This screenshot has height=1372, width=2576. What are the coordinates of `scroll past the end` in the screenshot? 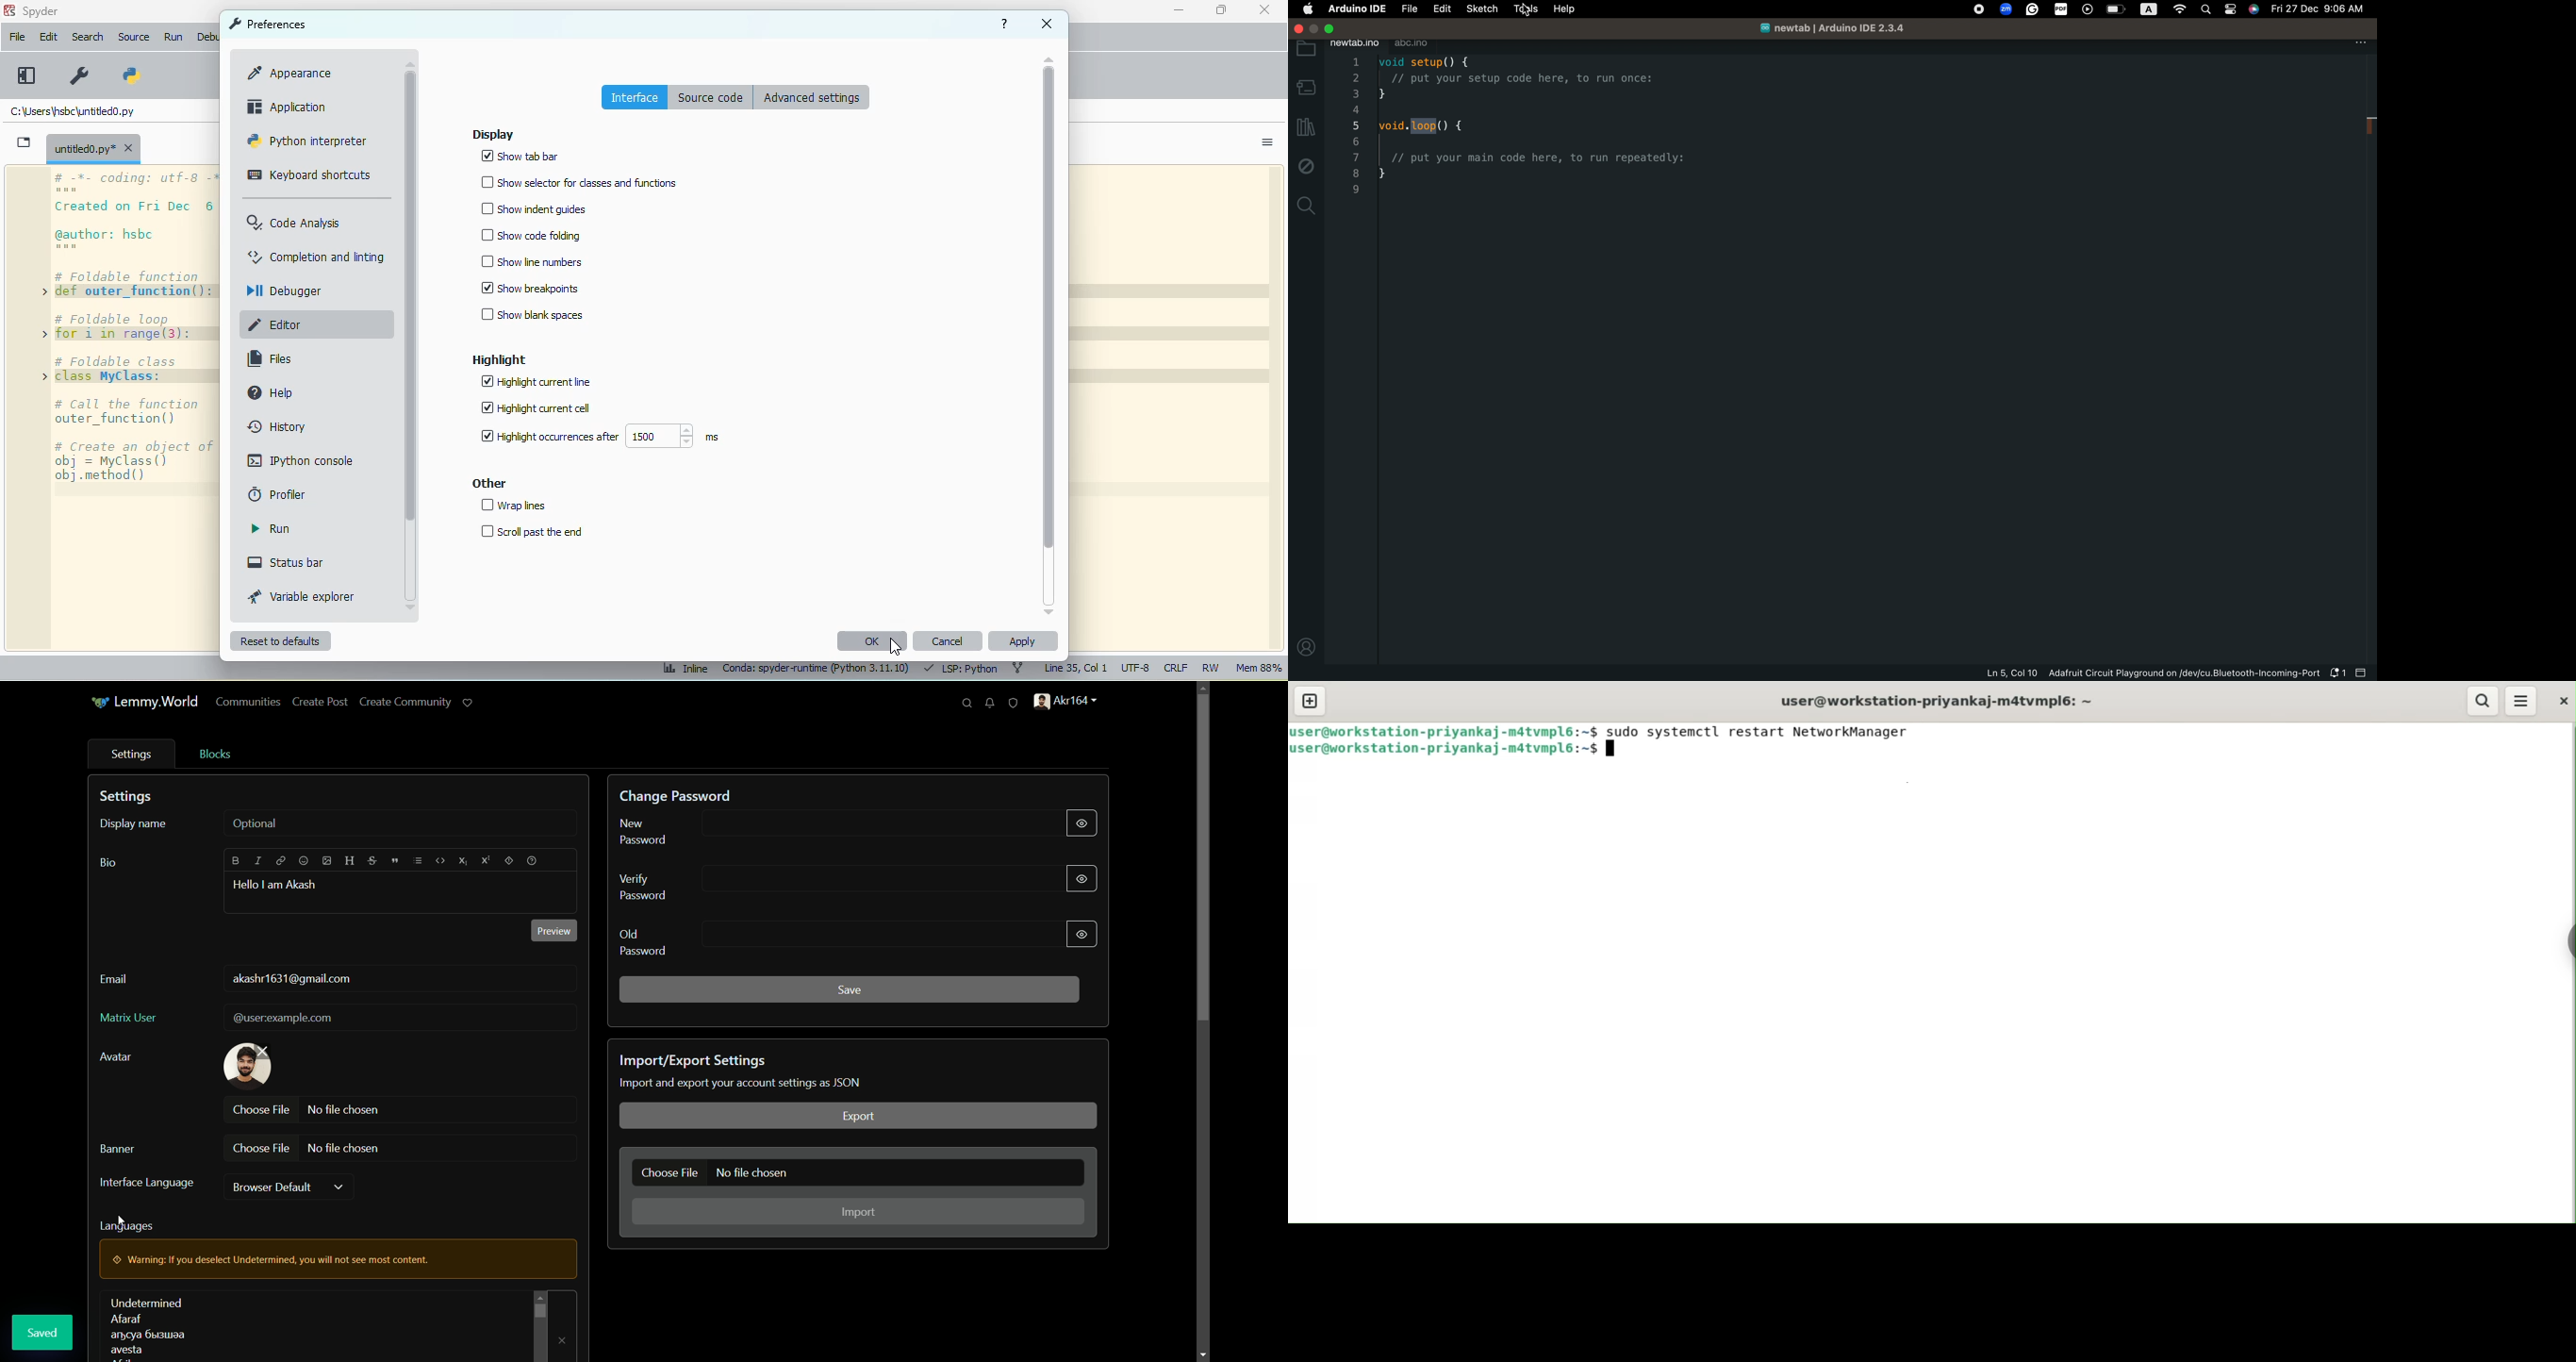 It's located at (532, 531).